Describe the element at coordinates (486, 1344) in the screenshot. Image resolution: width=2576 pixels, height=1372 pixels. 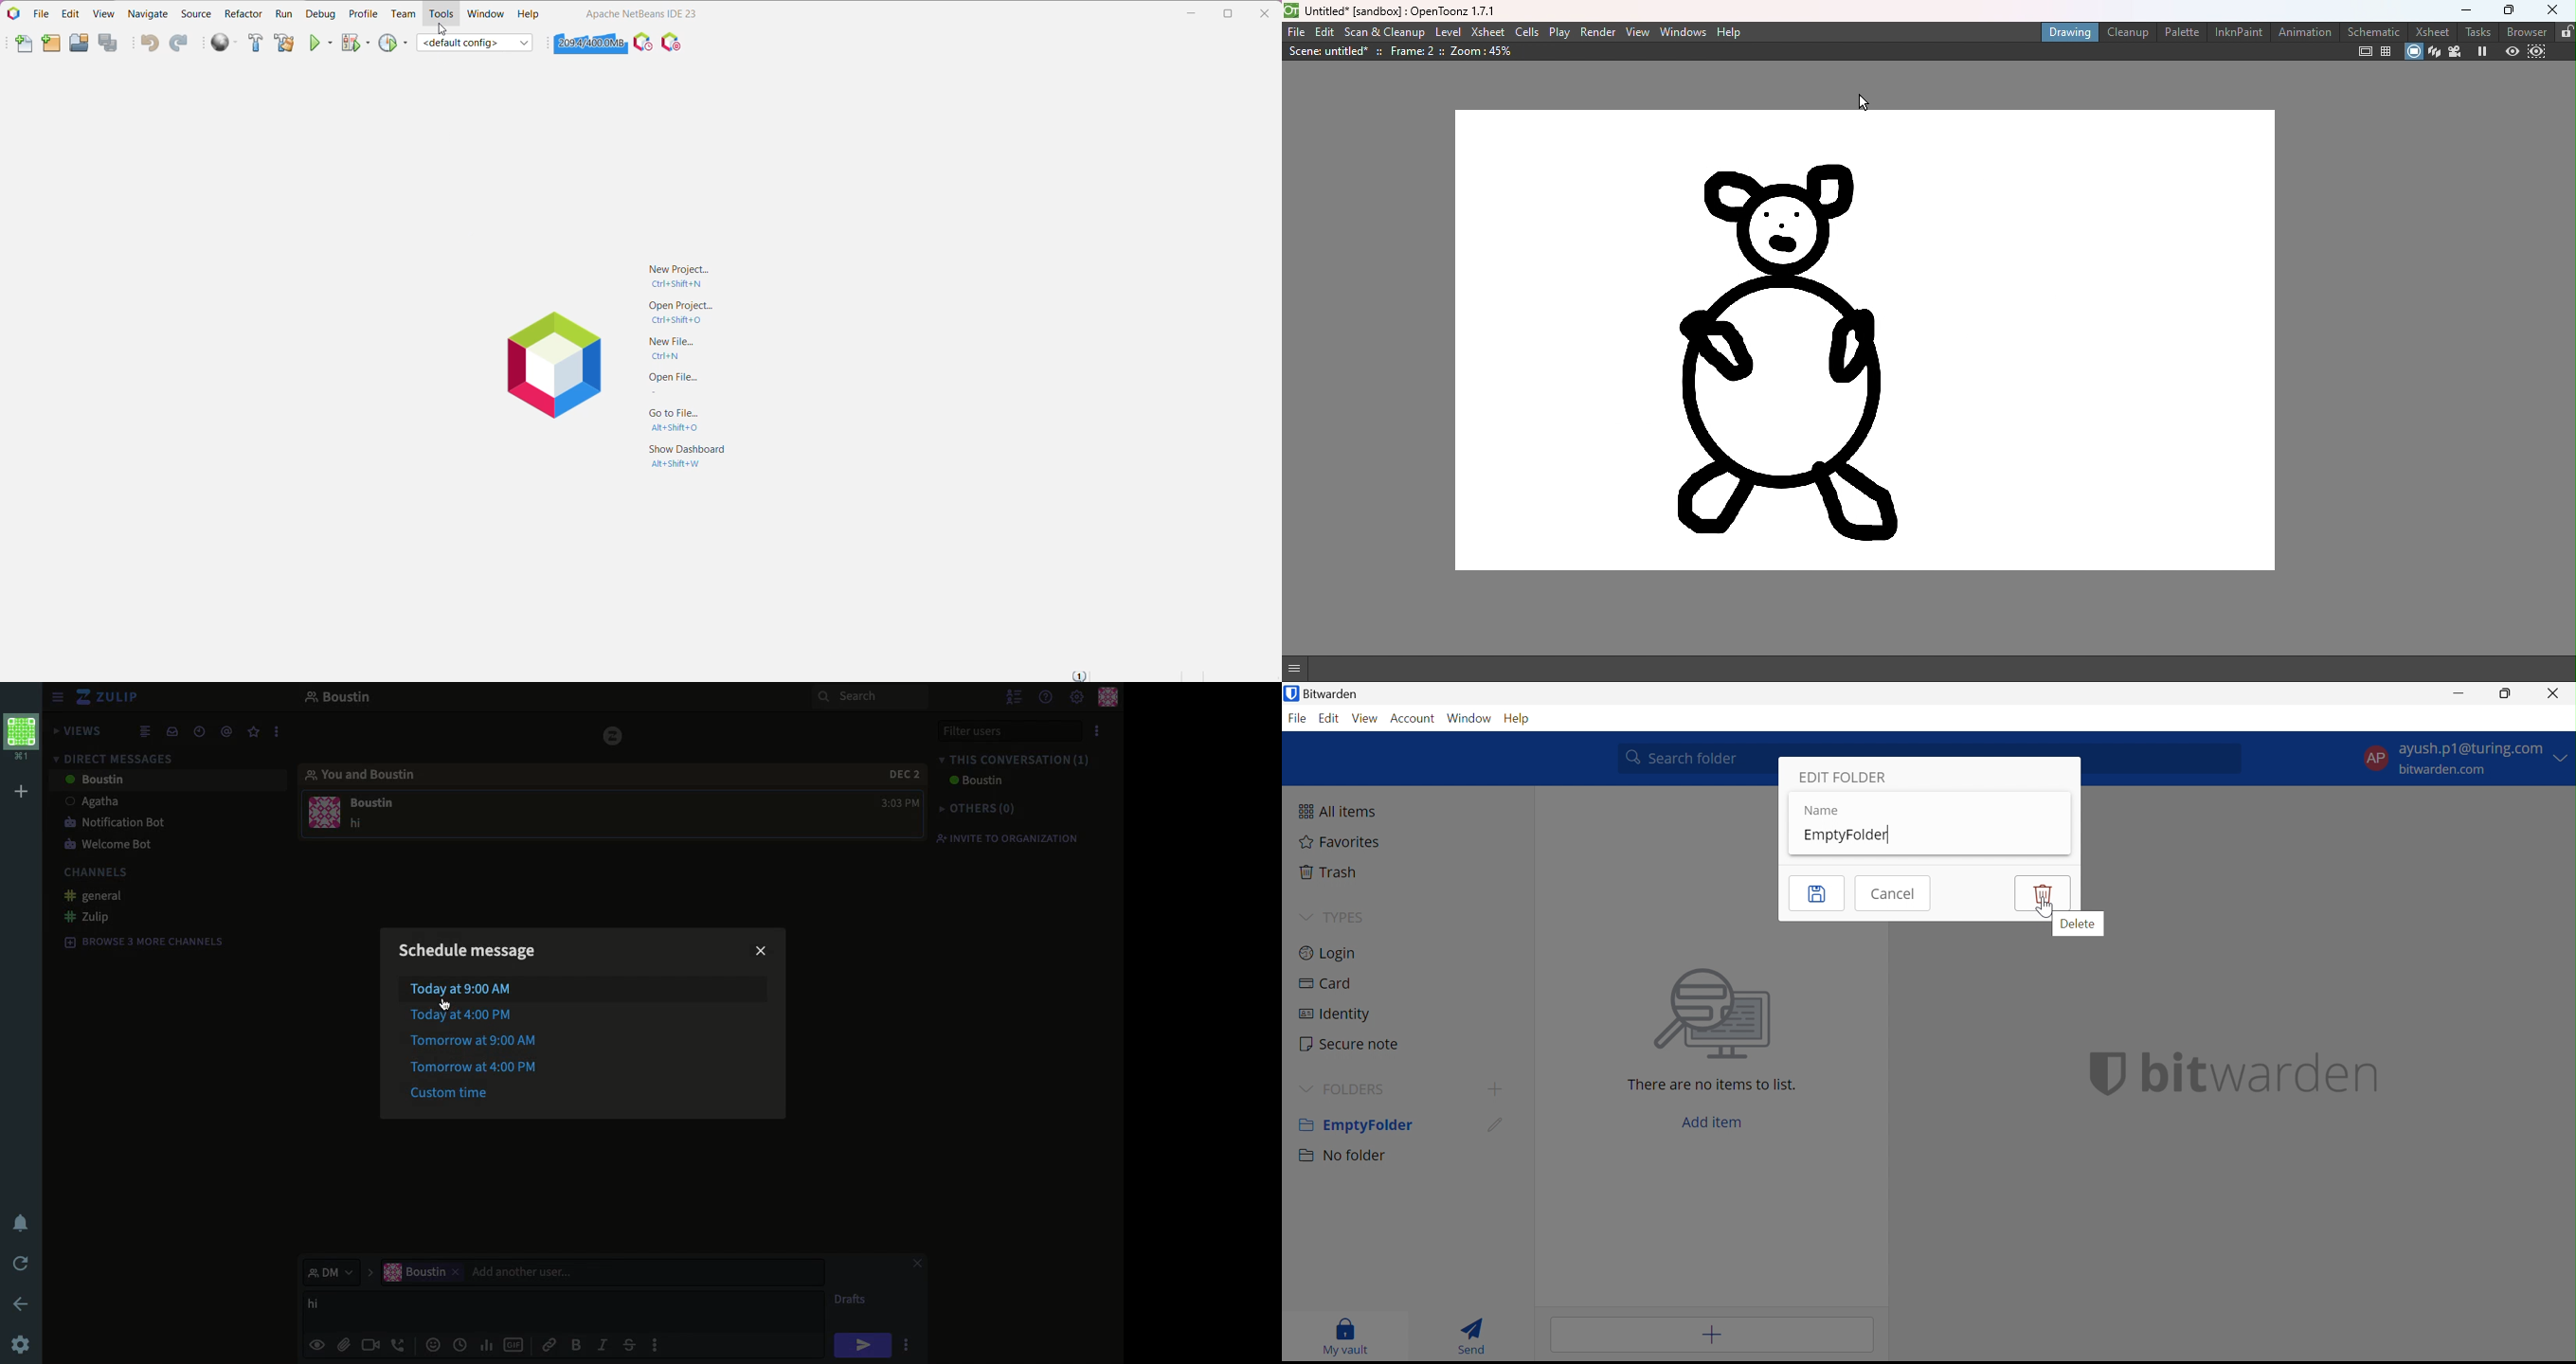
I see `chart` at that location.